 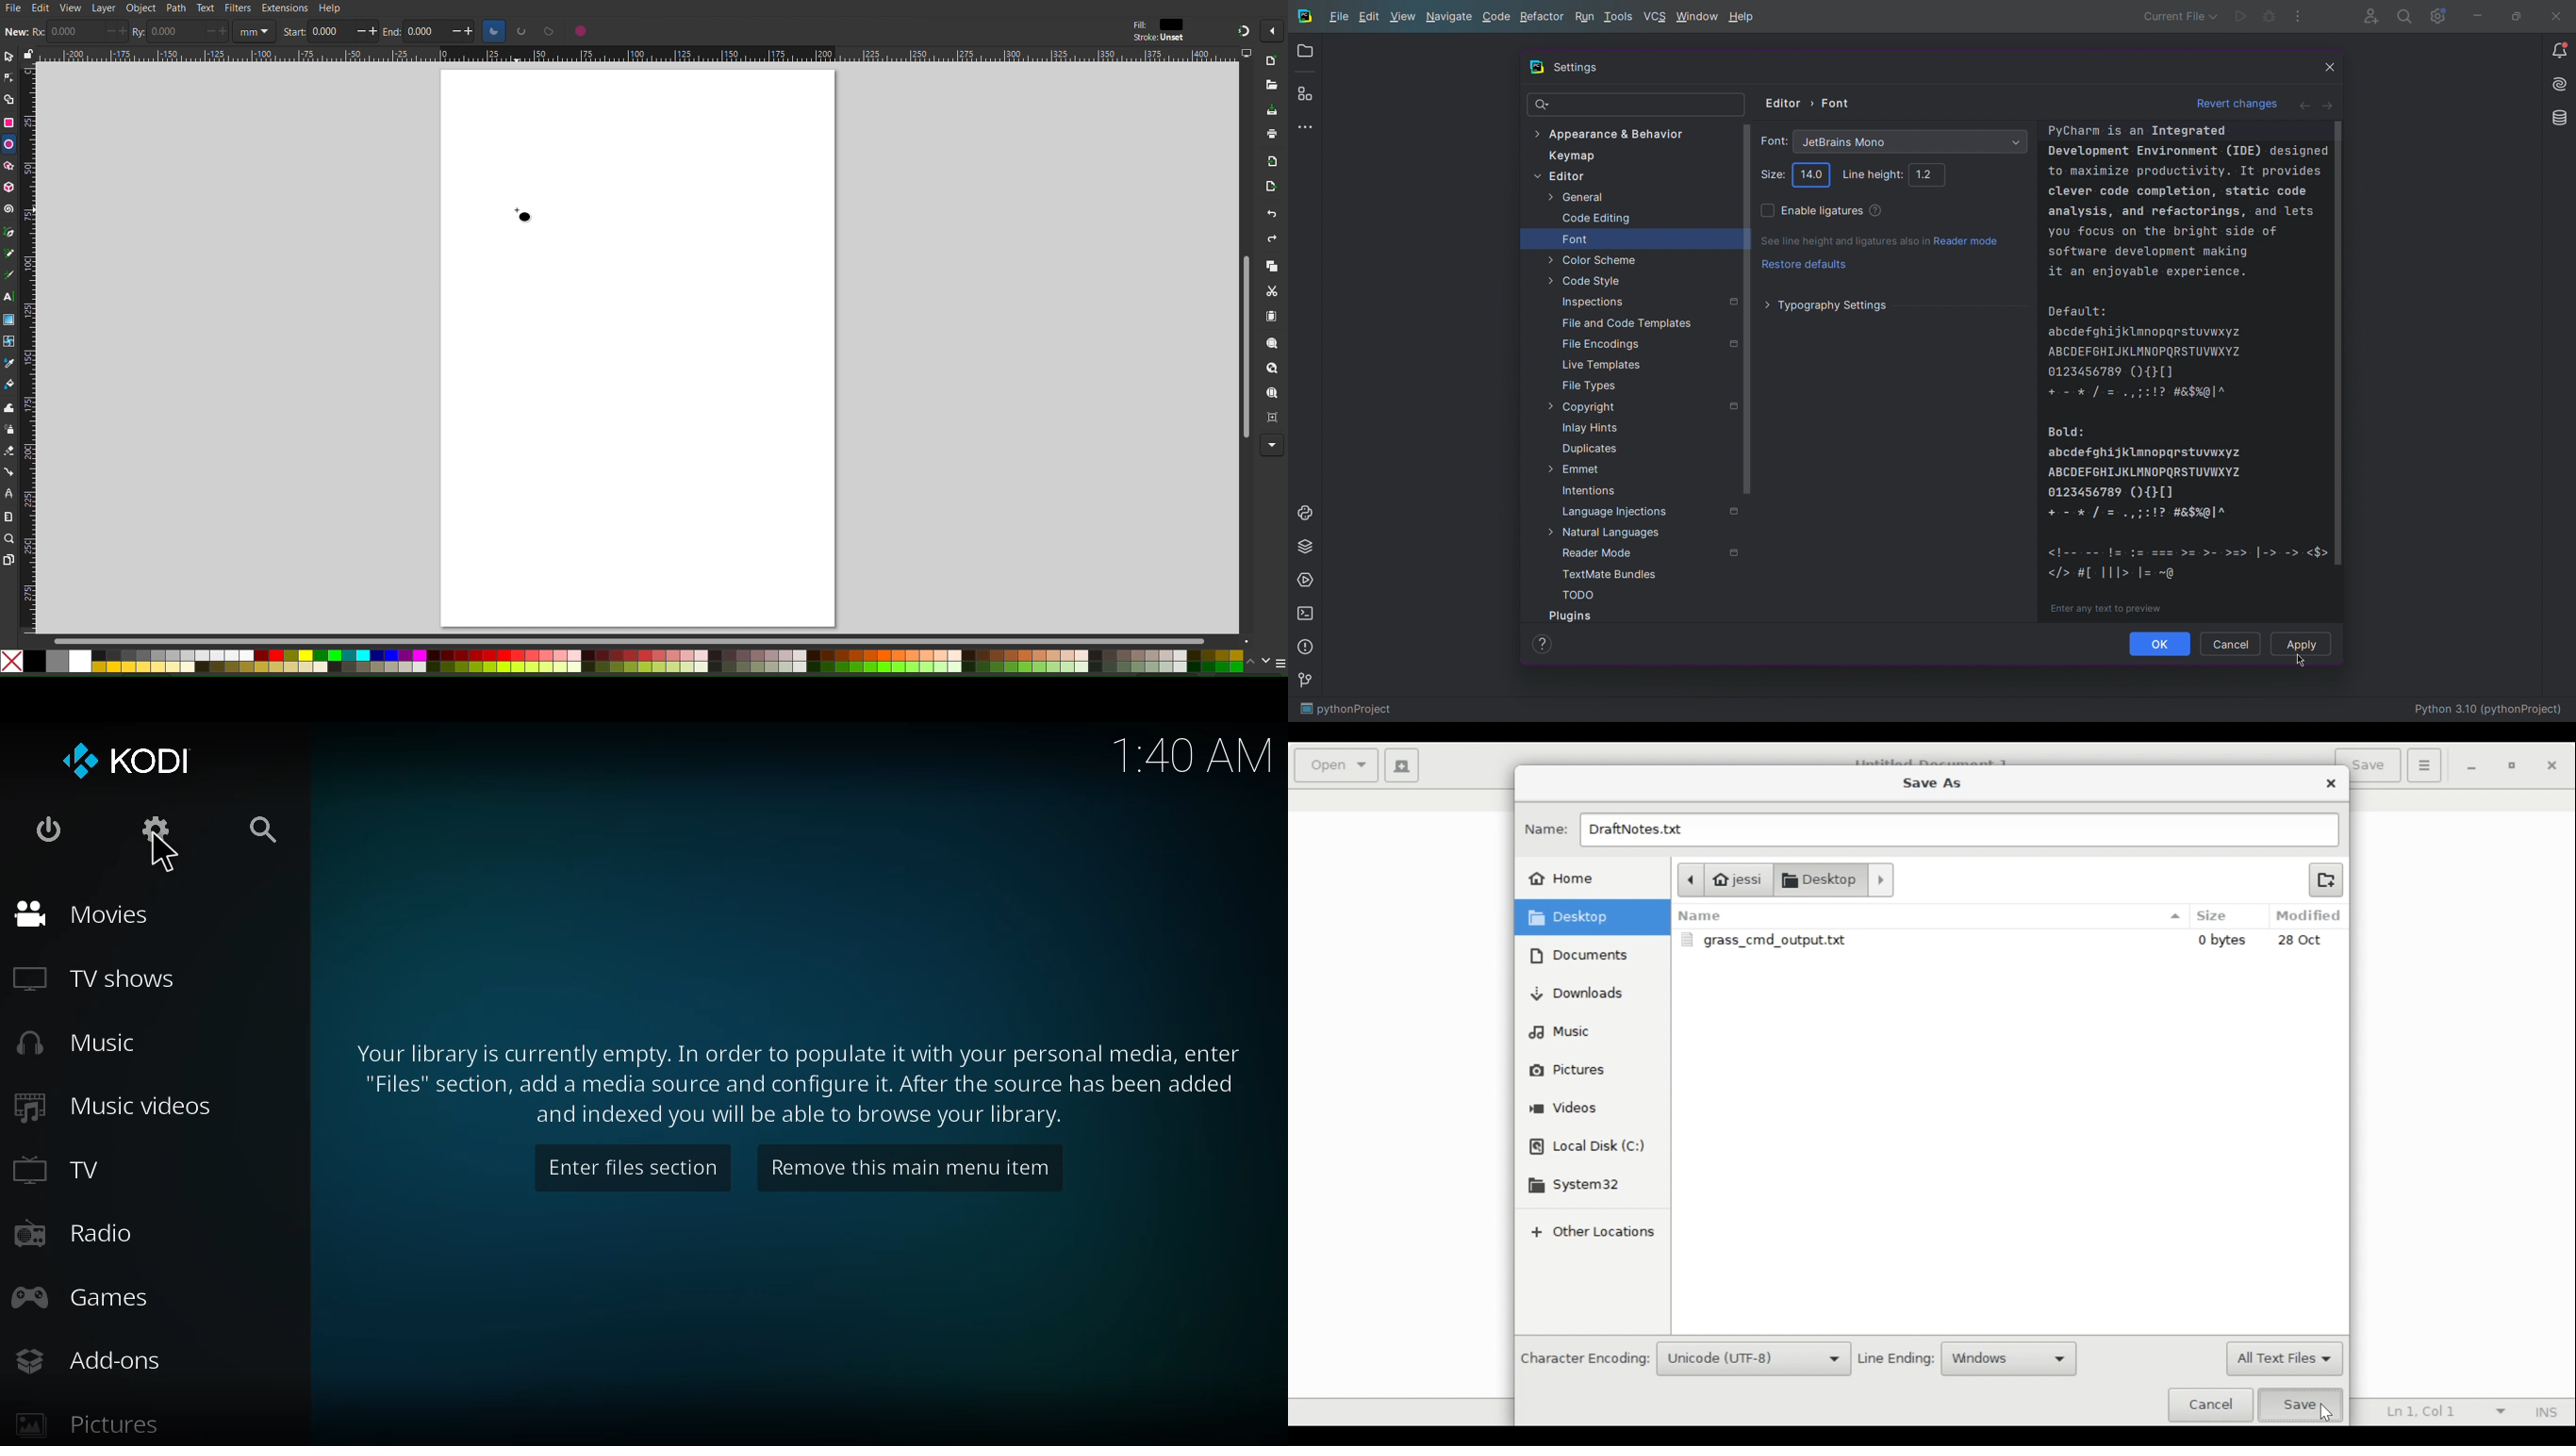 What do you see at coordinates (1338, 18) in the screenshot?
I see `File` at bounding box center [1338, 18].